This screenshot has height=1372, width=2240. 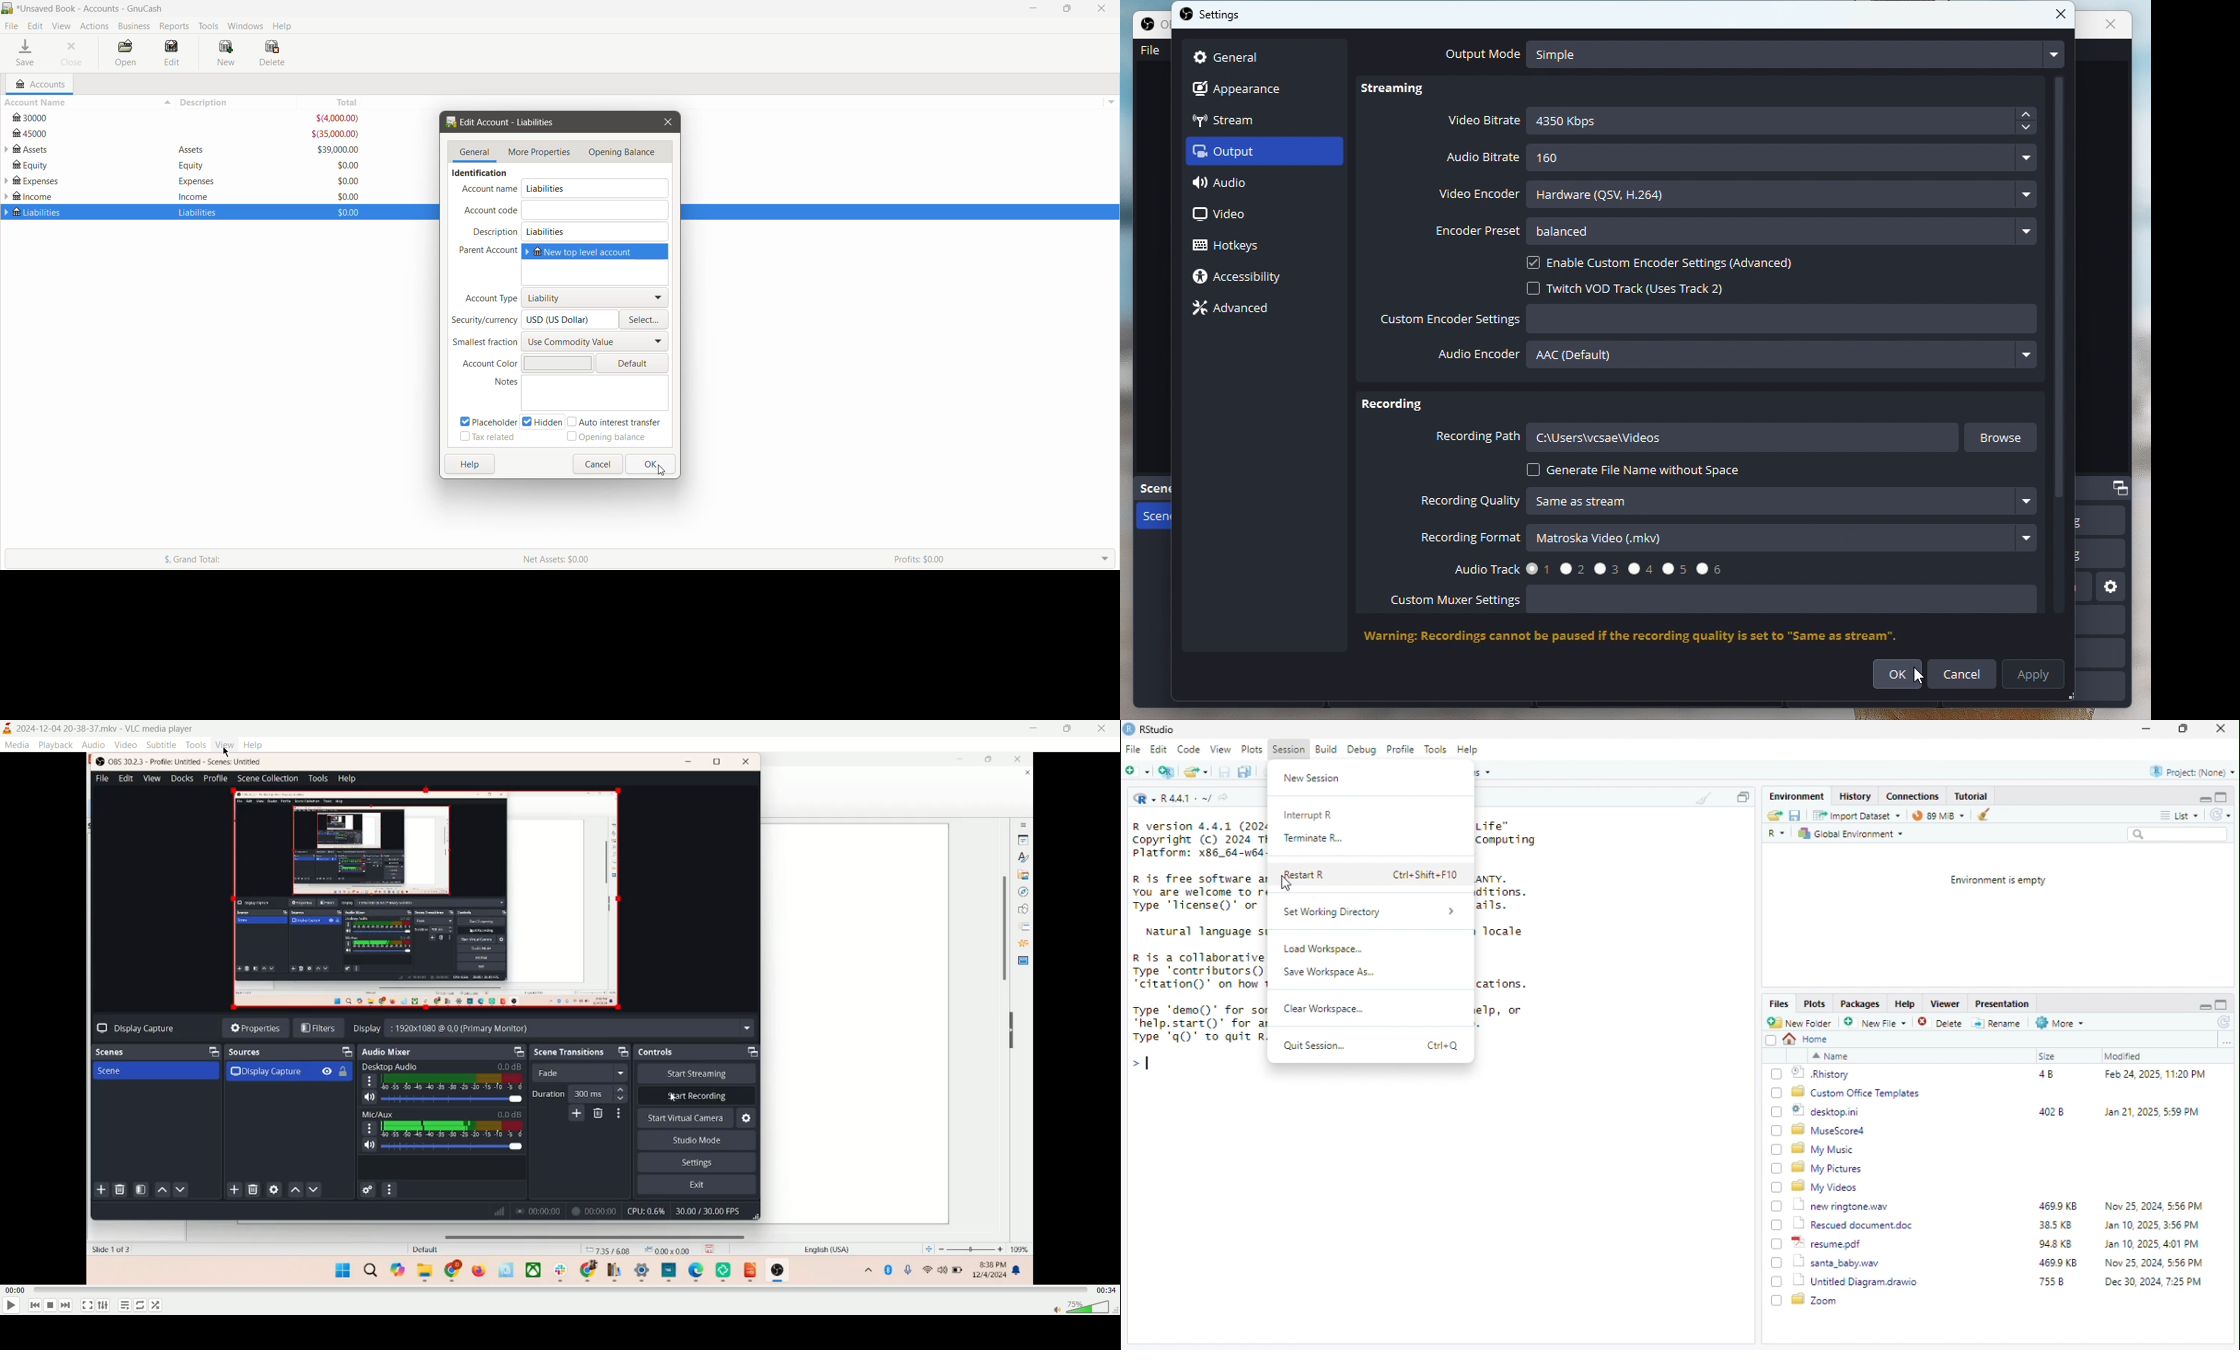 What do you see at coordinates (1223, 797) in the screenshot?
I see `share` at bounding box center [1223, 797].